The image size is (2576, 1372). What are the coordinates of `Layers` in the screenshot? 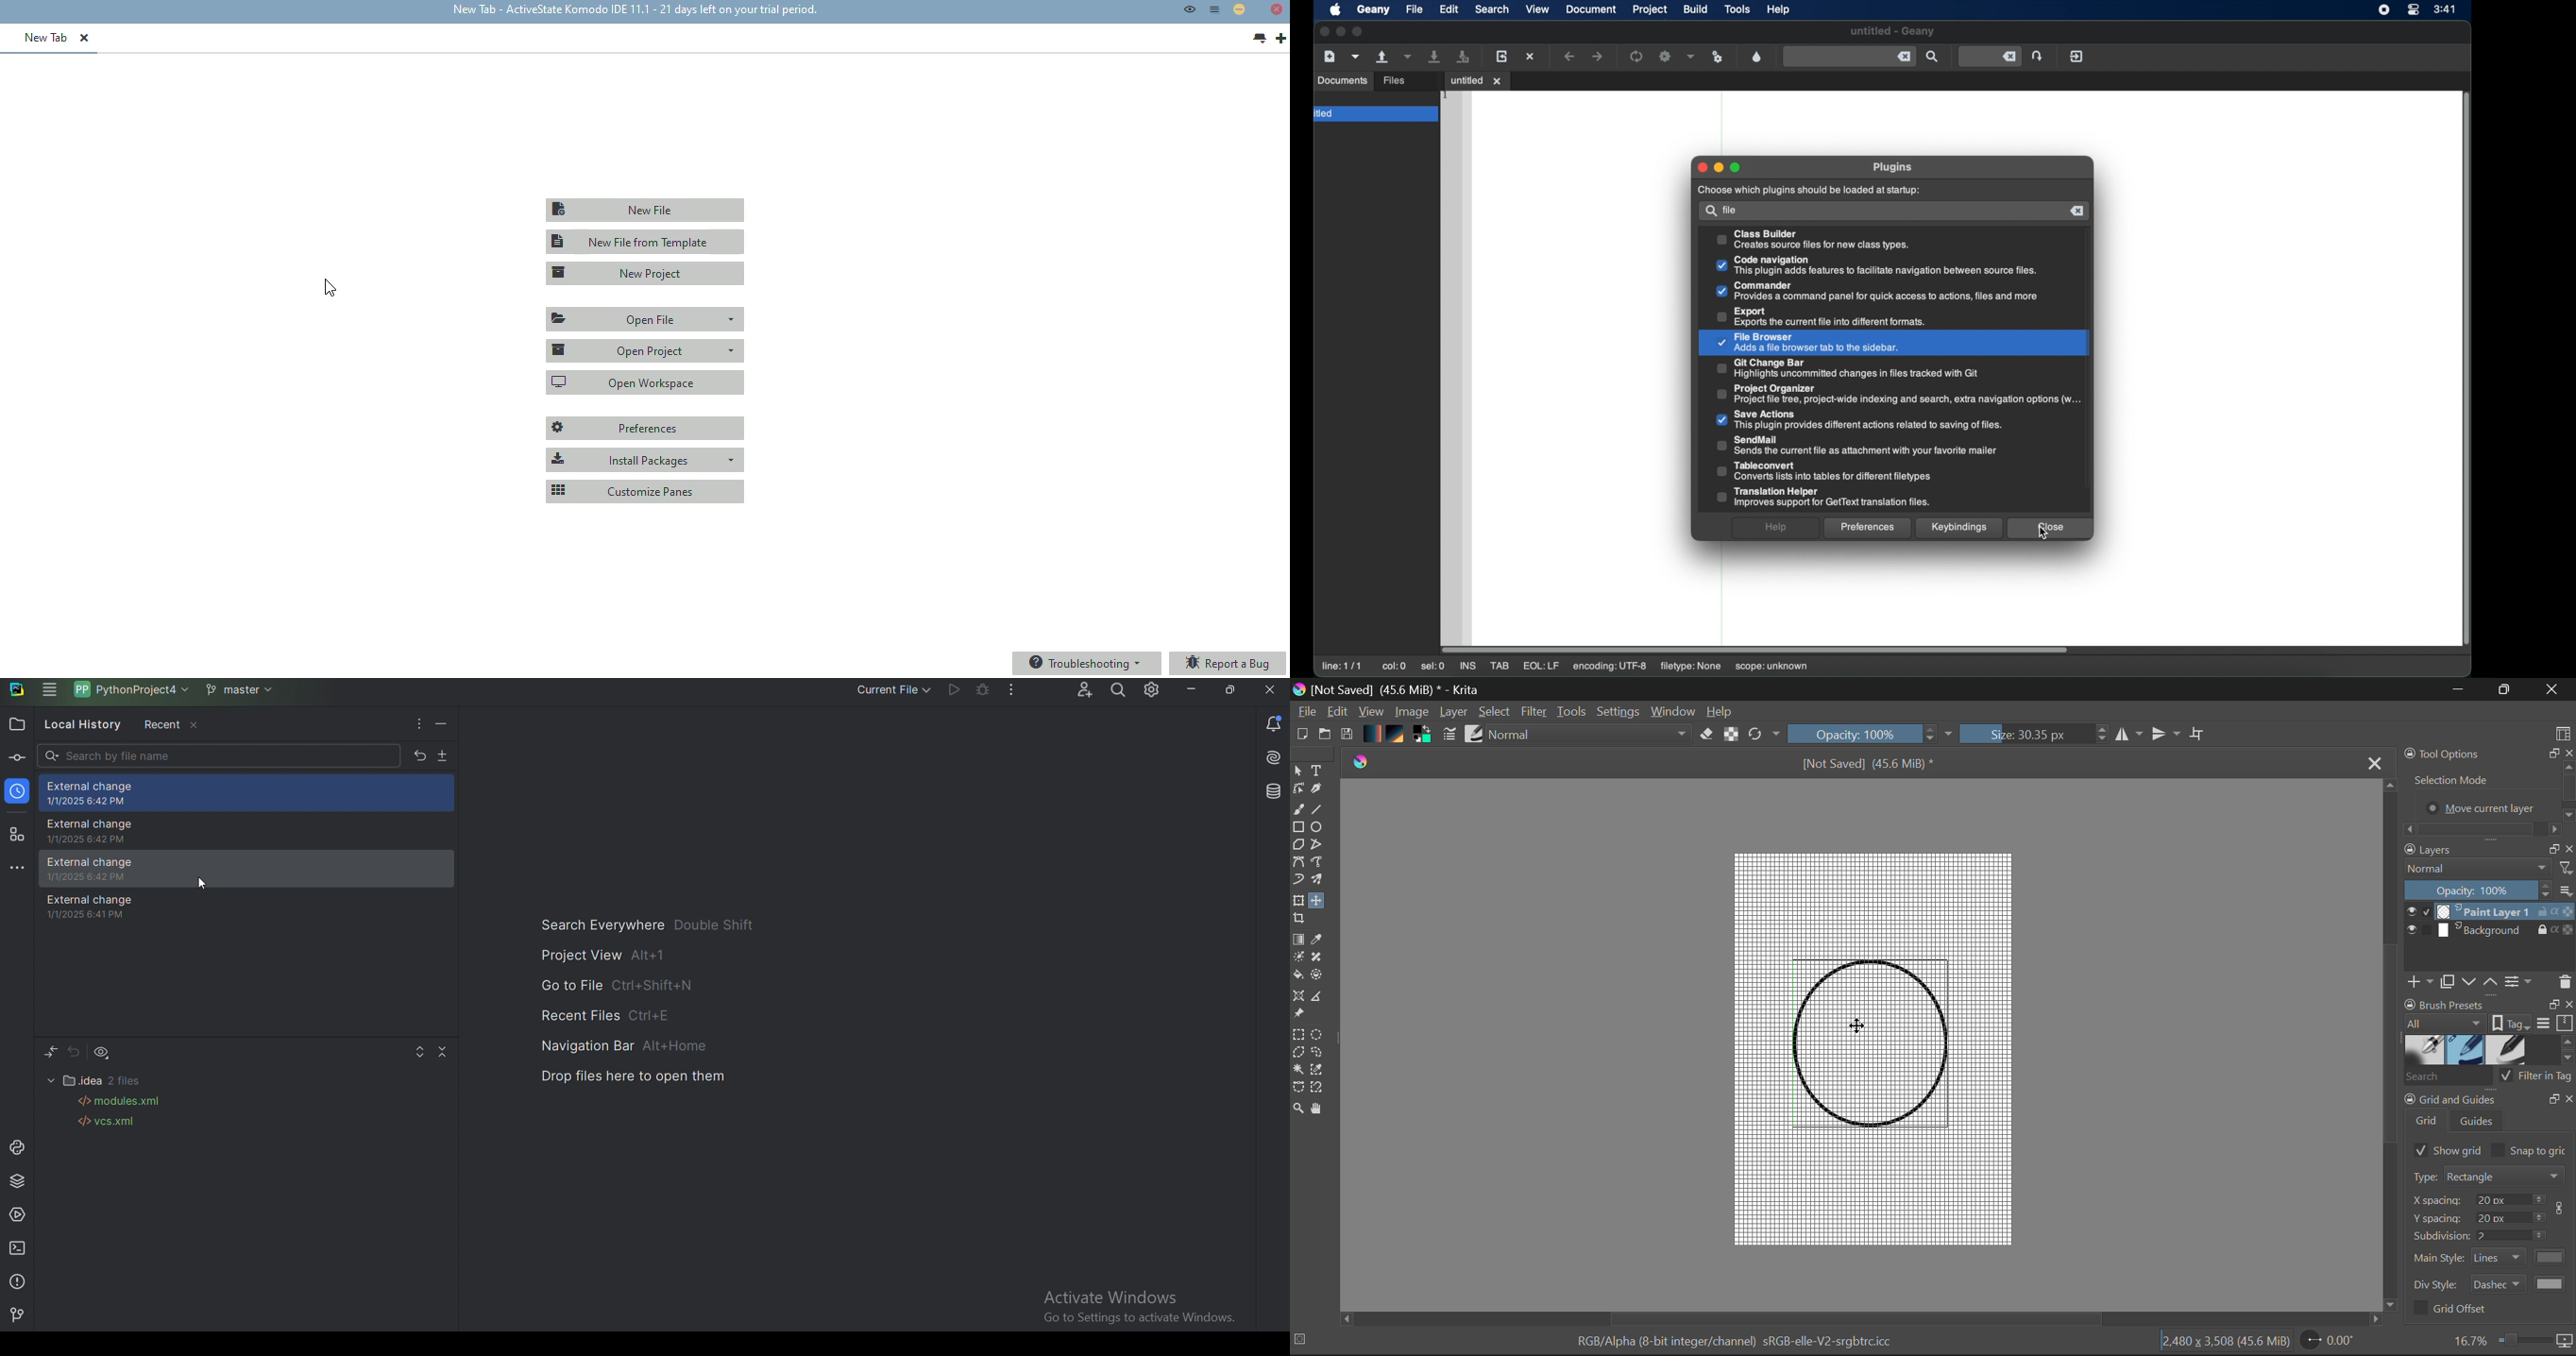 It's located at (2490, 923).